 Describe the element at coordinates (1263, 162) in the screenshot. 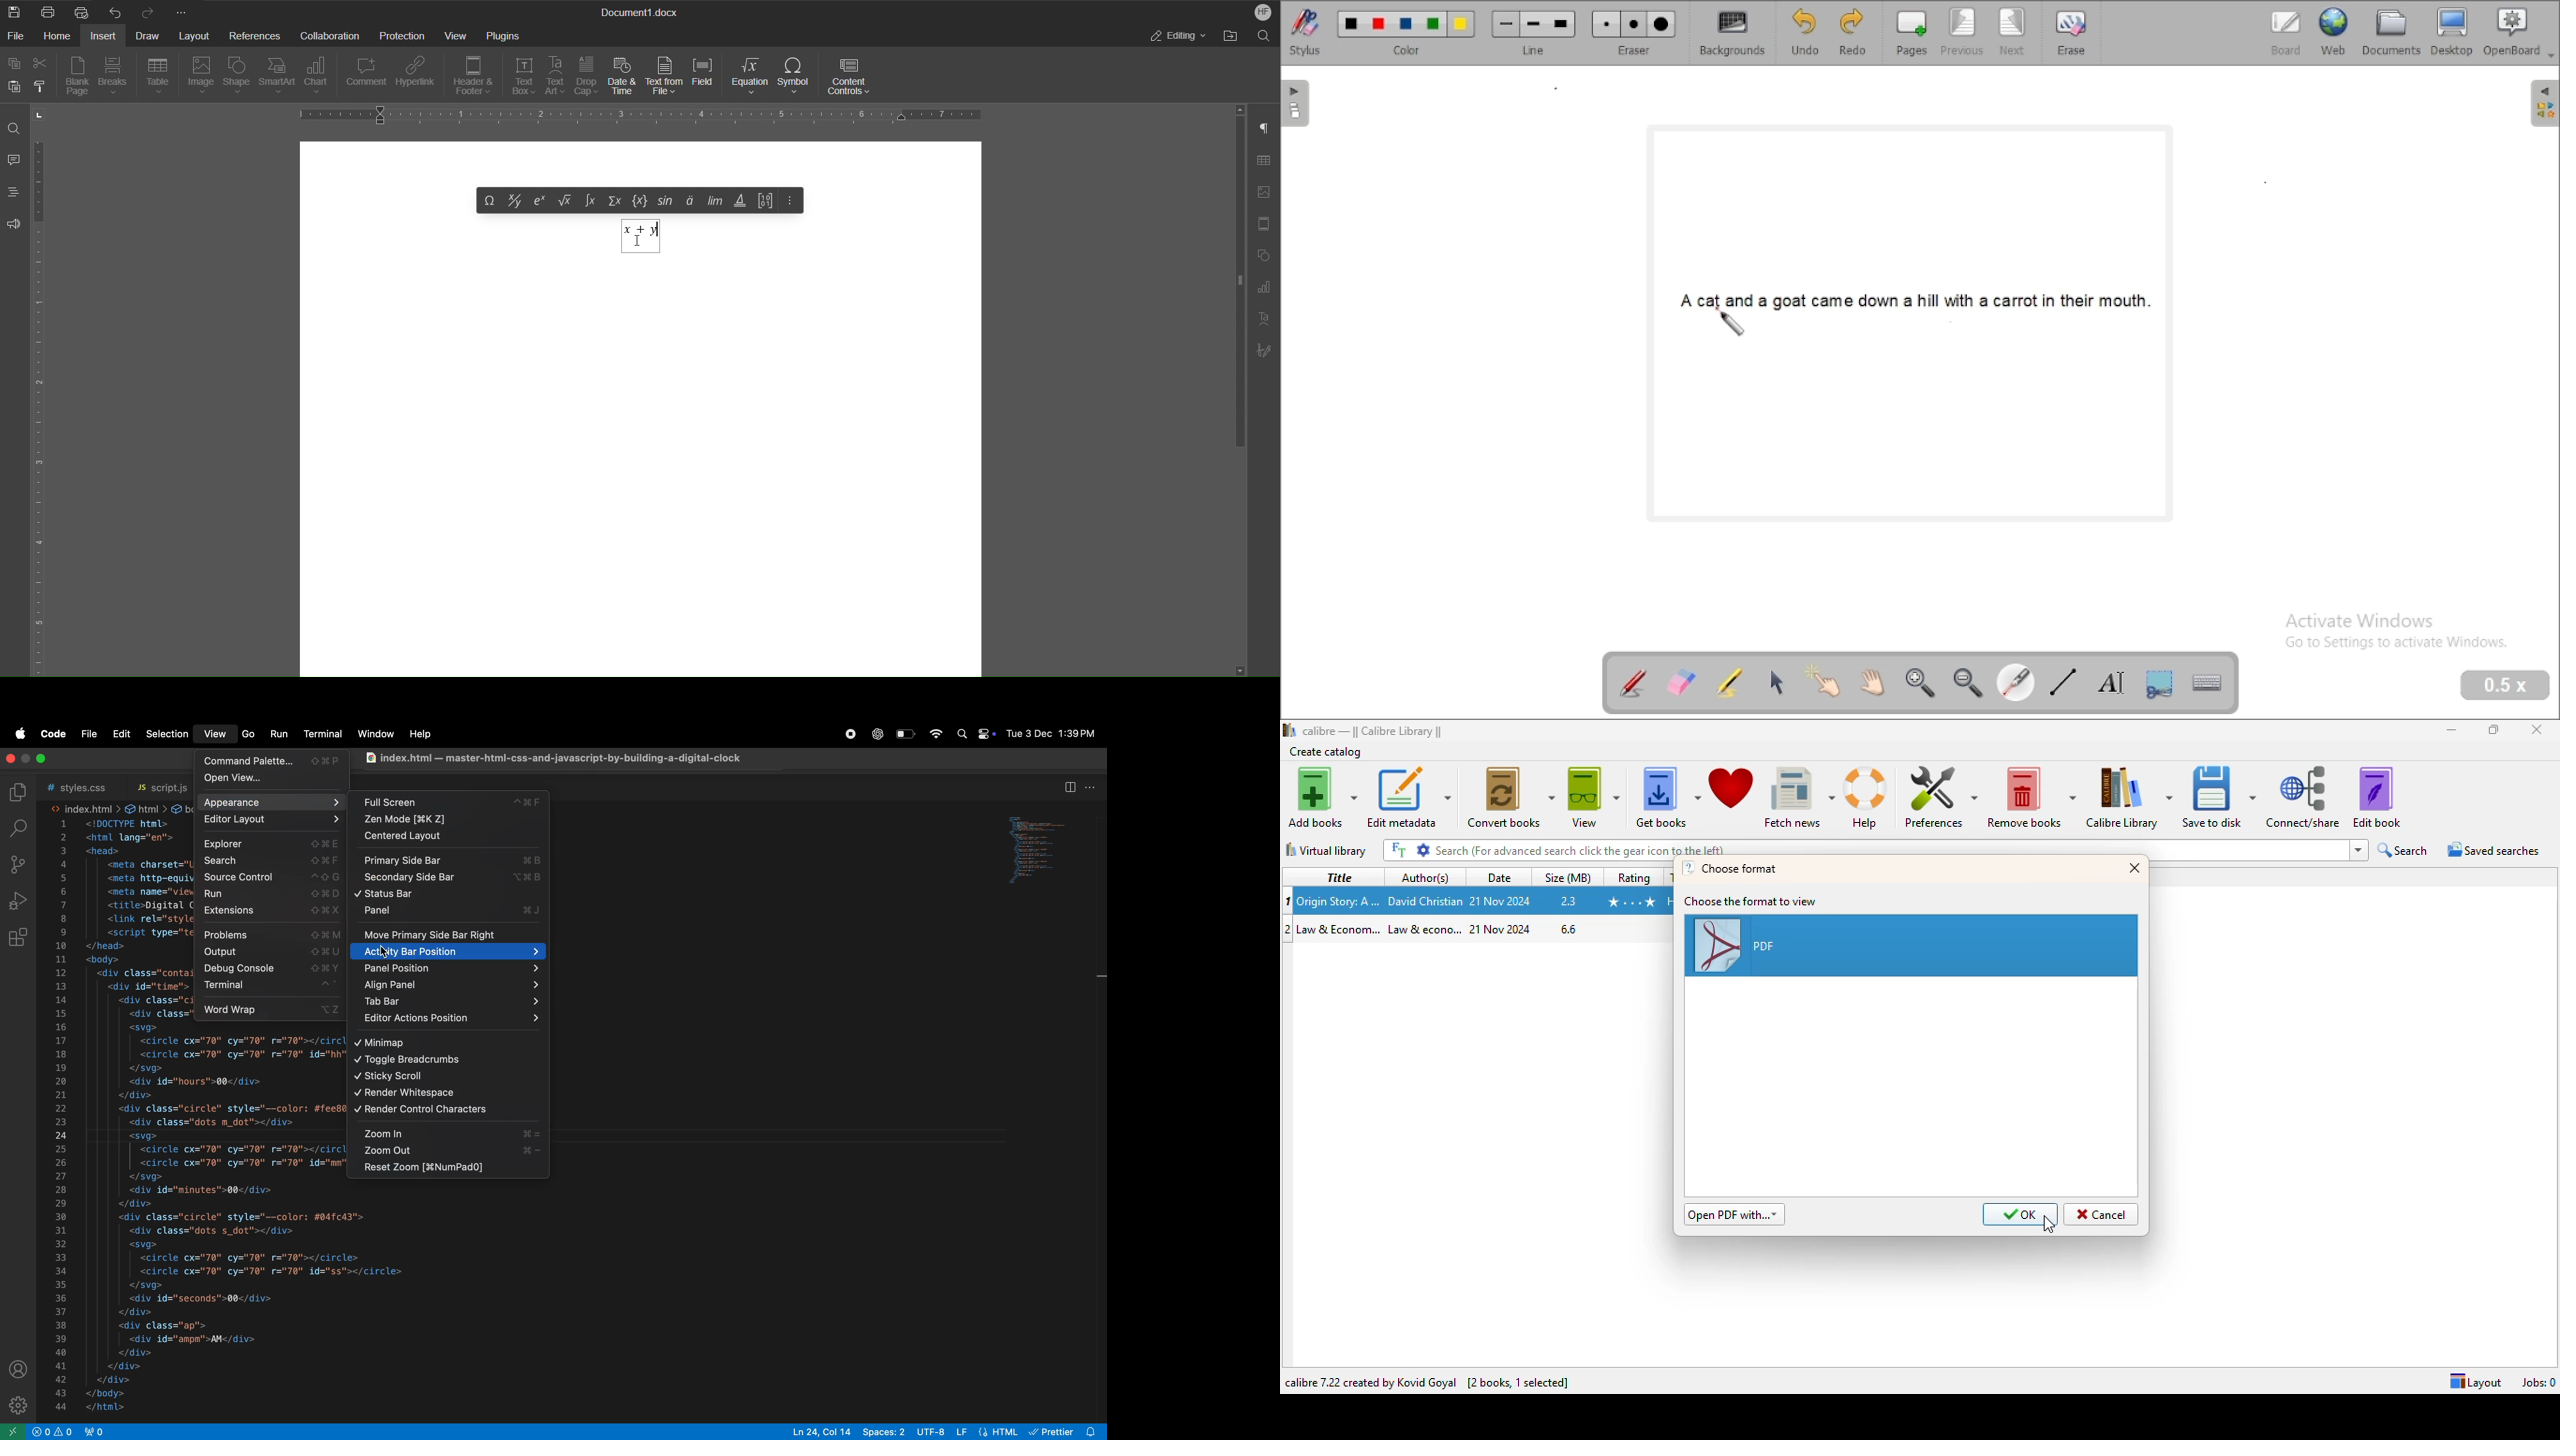

I see `Table` at that location.